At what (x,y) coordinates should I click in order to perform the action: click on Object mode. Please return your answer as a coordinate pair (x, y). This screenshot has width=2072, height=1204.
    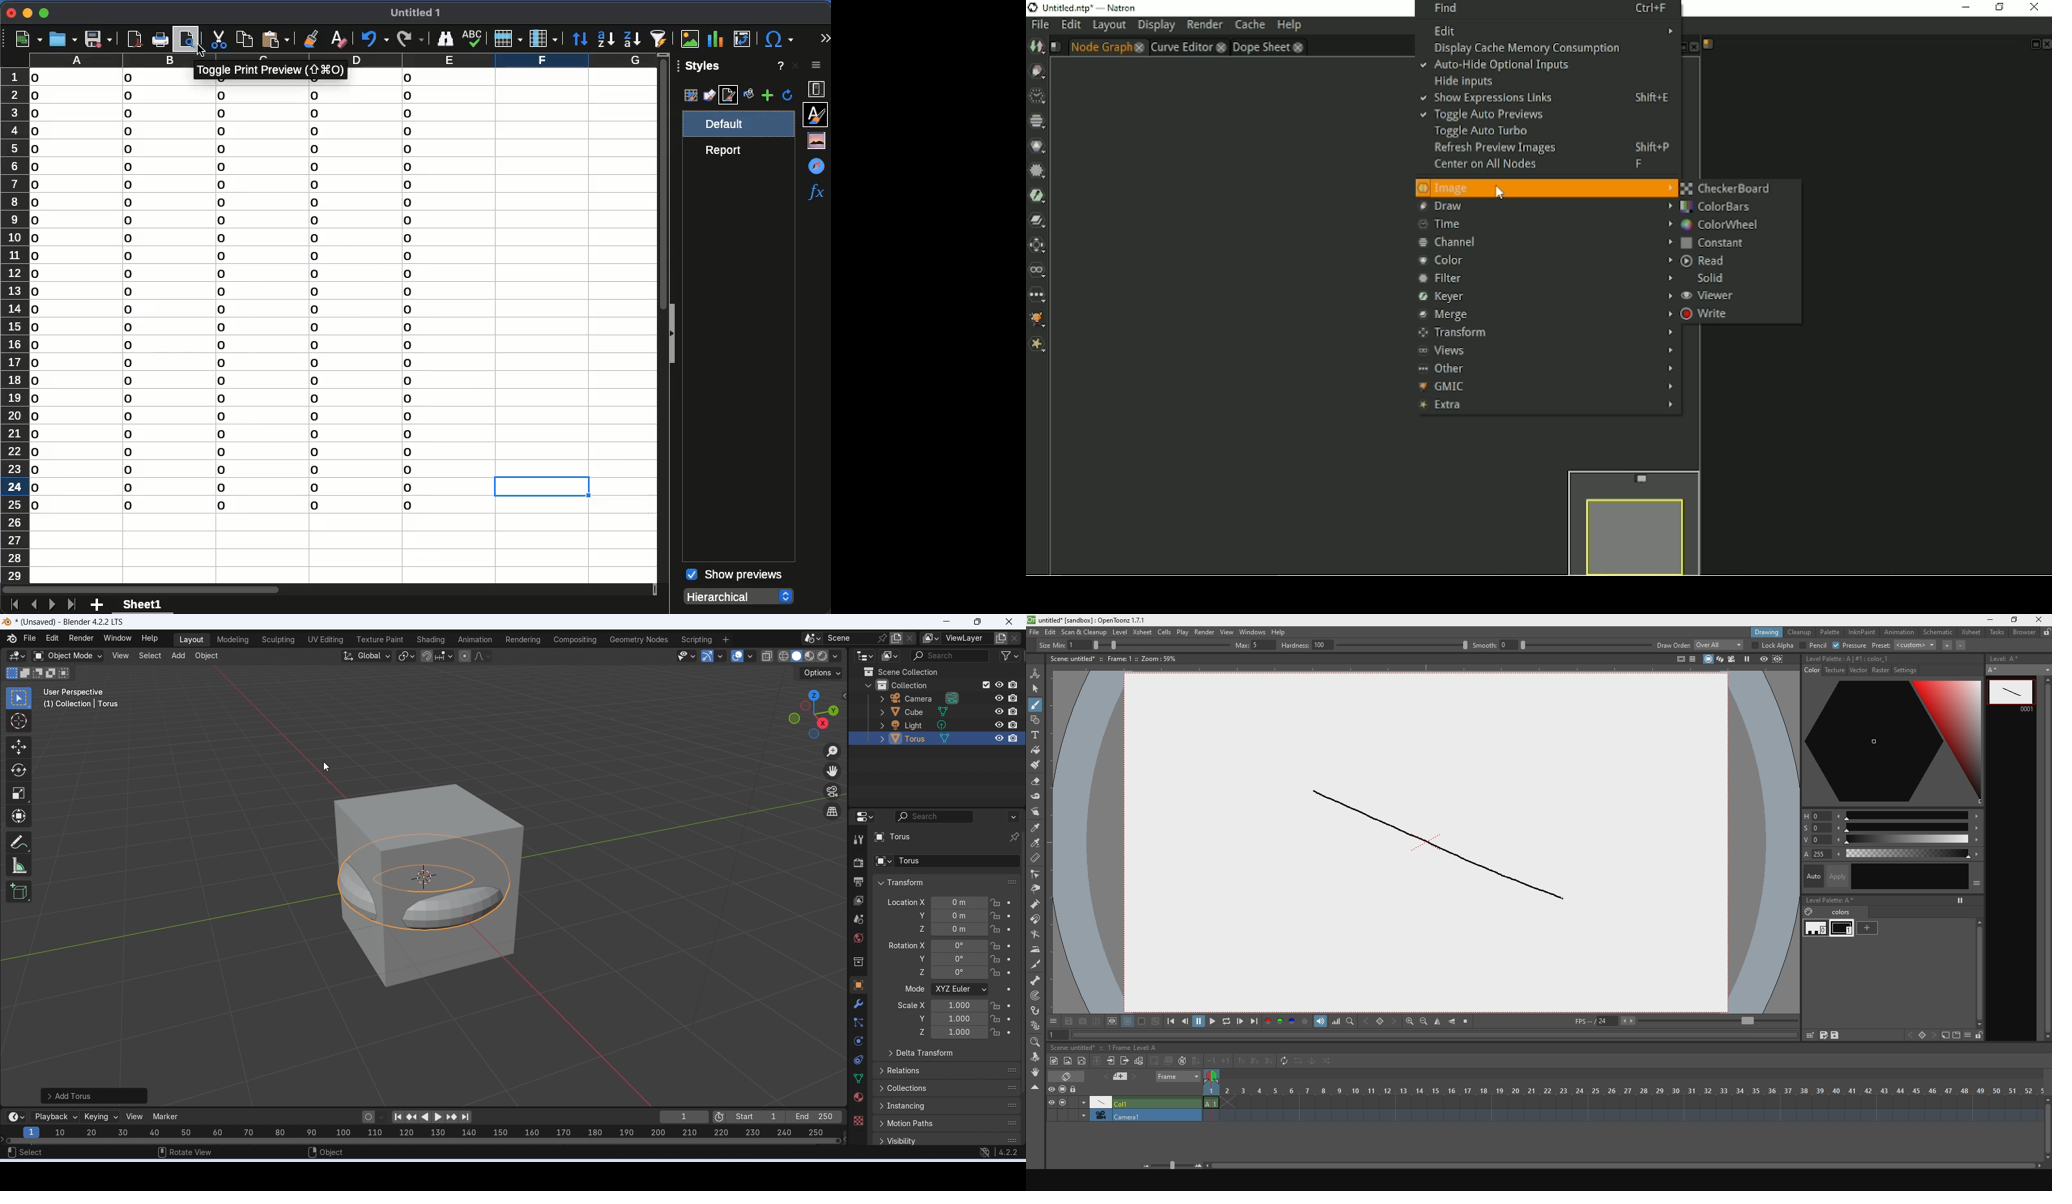
    Looking at the image, I should click on (65, 656).